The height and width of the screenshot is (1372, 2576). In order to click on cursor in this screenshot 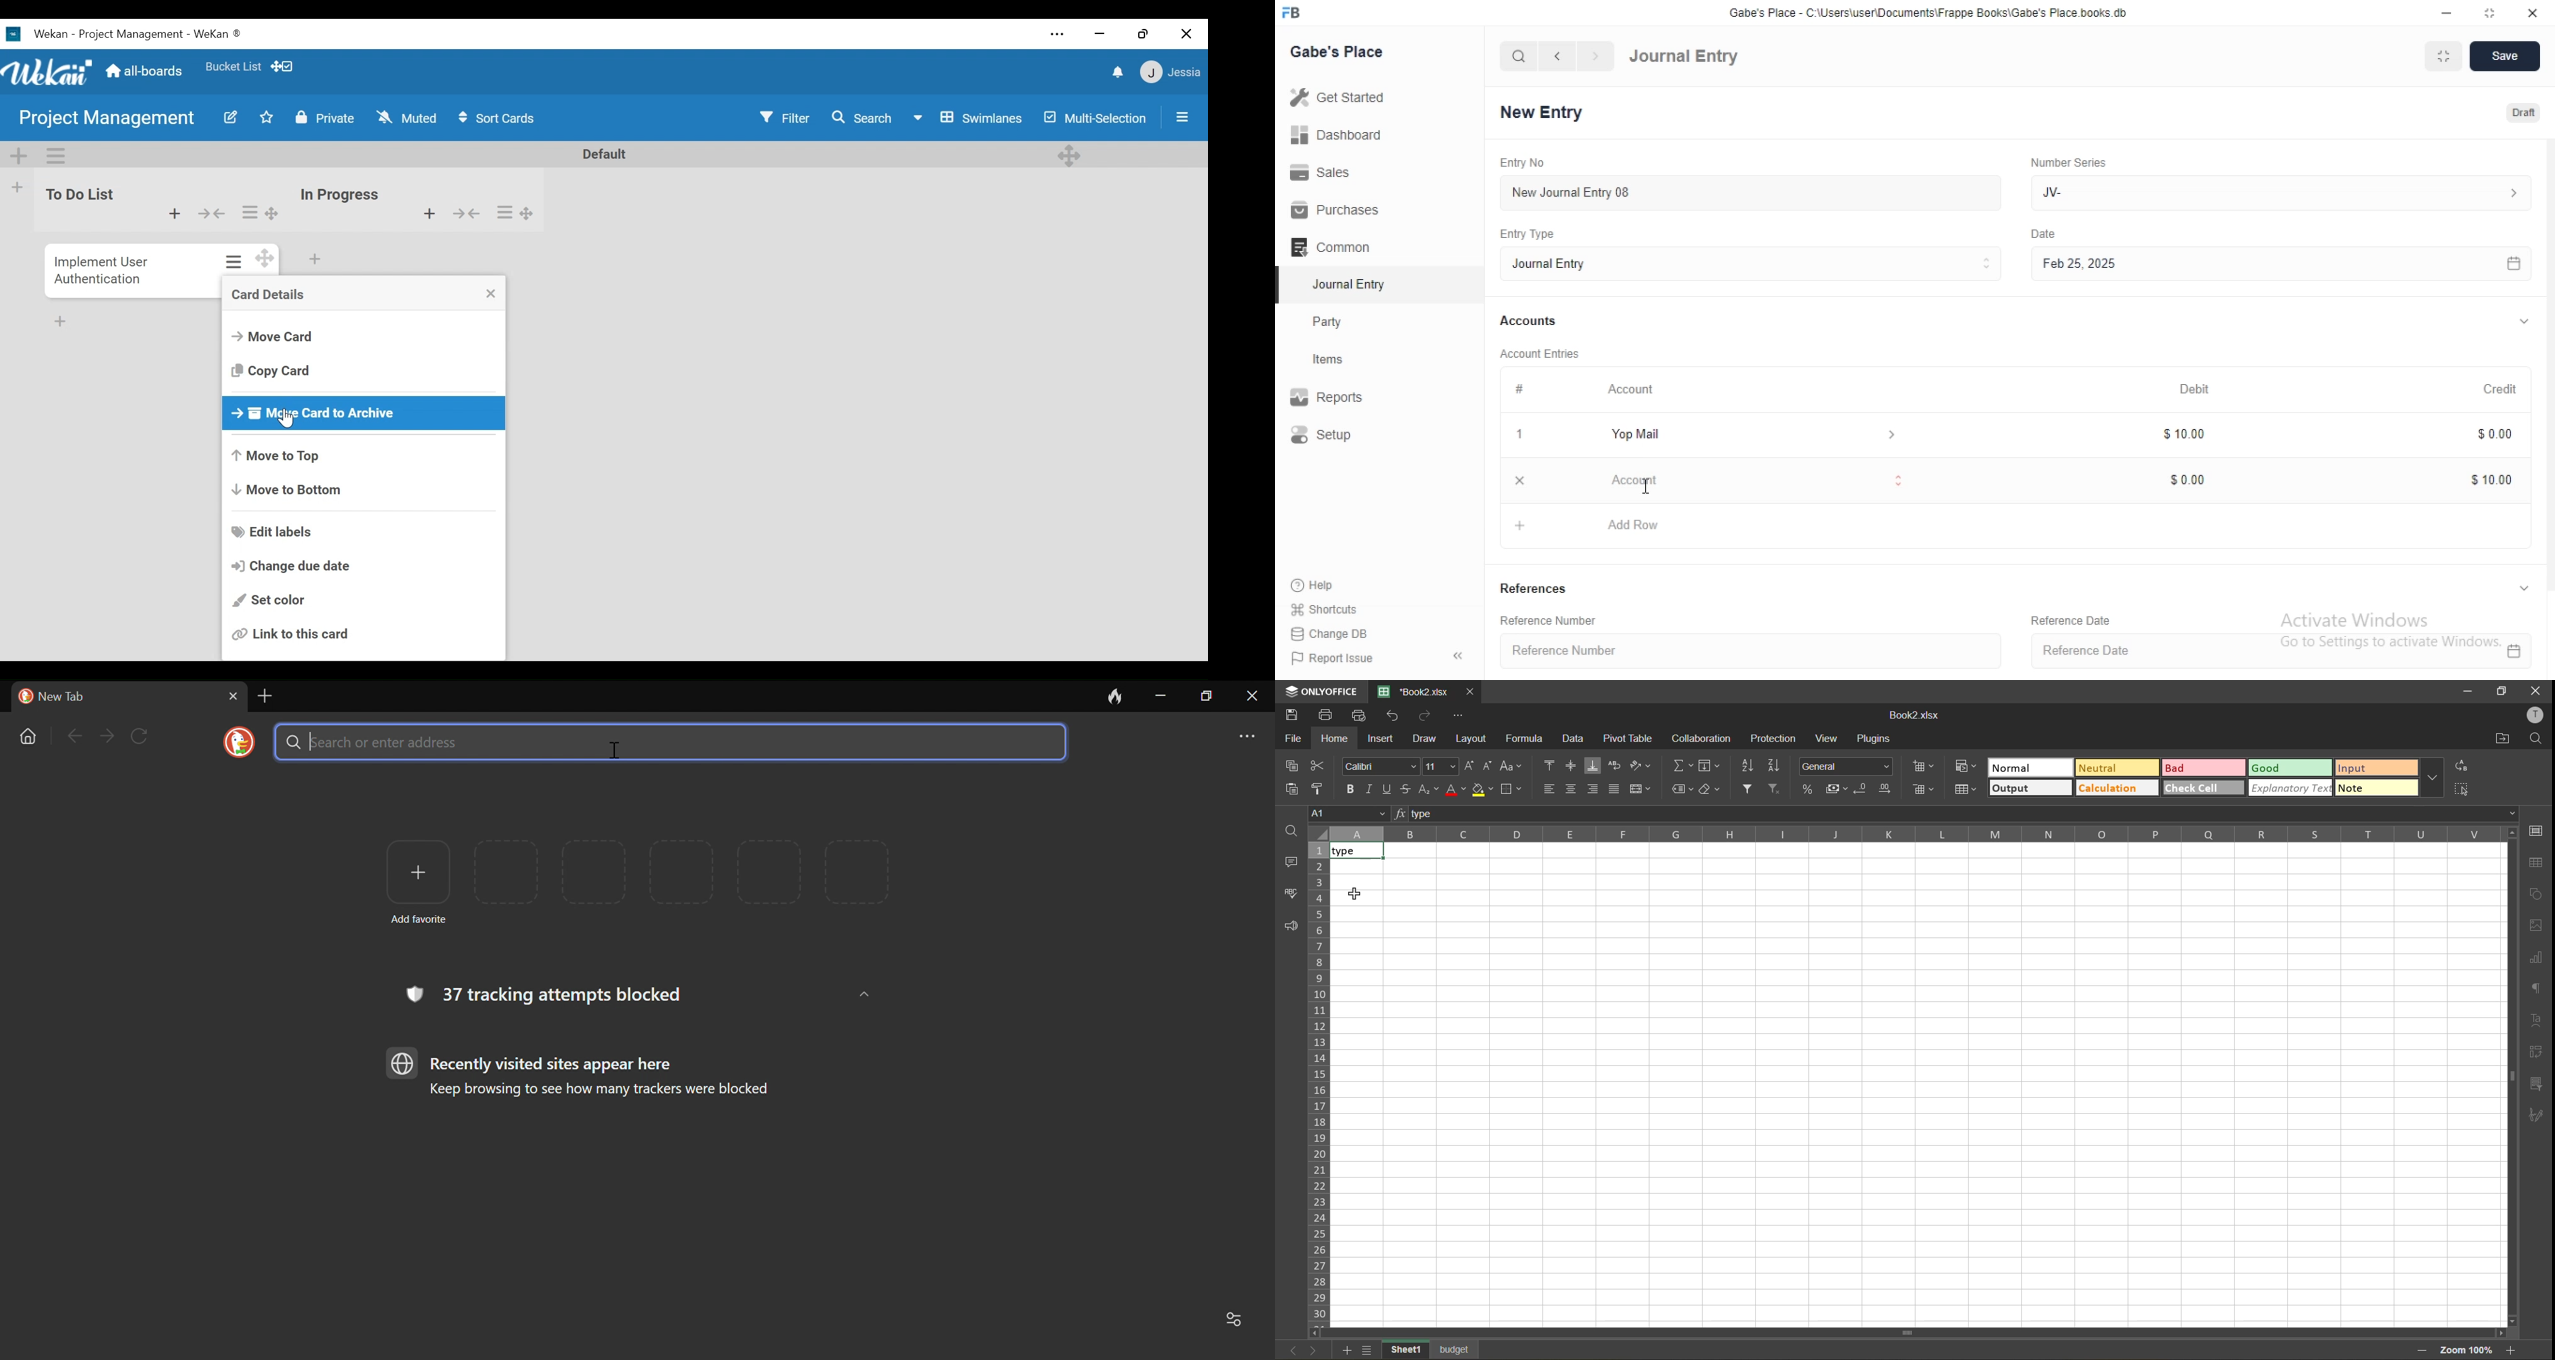, I will do `click(610, 750)`.